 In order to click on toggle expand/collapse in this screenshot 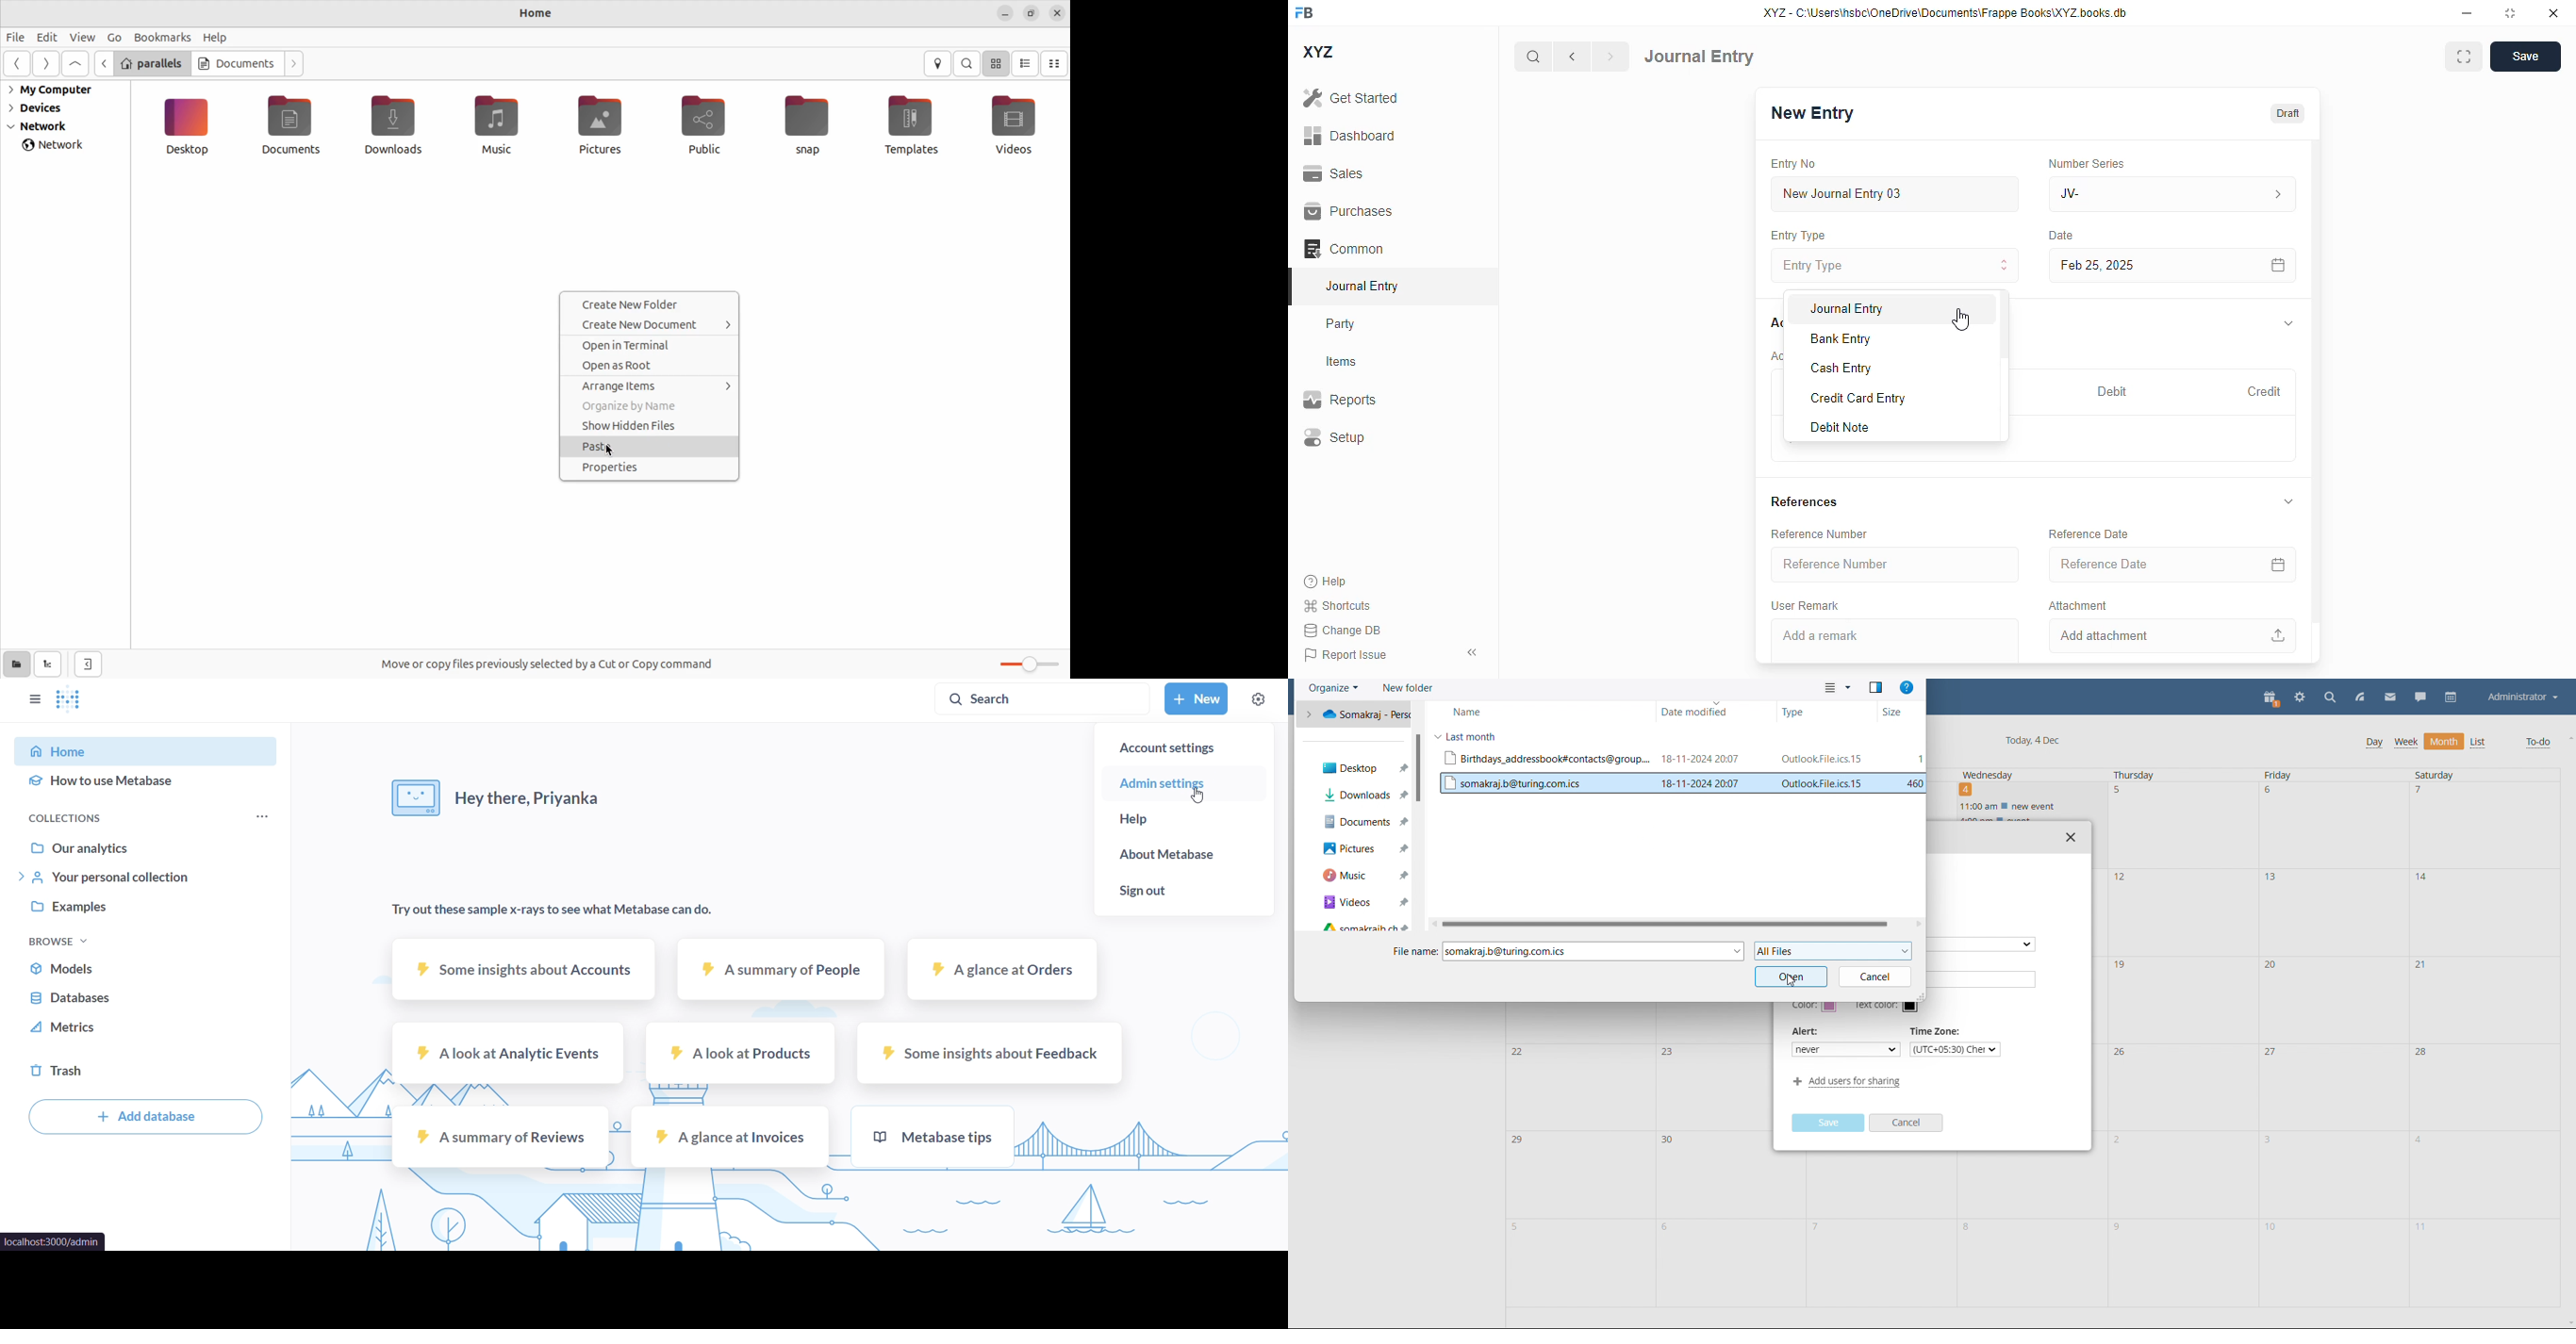, I will do `click(2289, 501)`.